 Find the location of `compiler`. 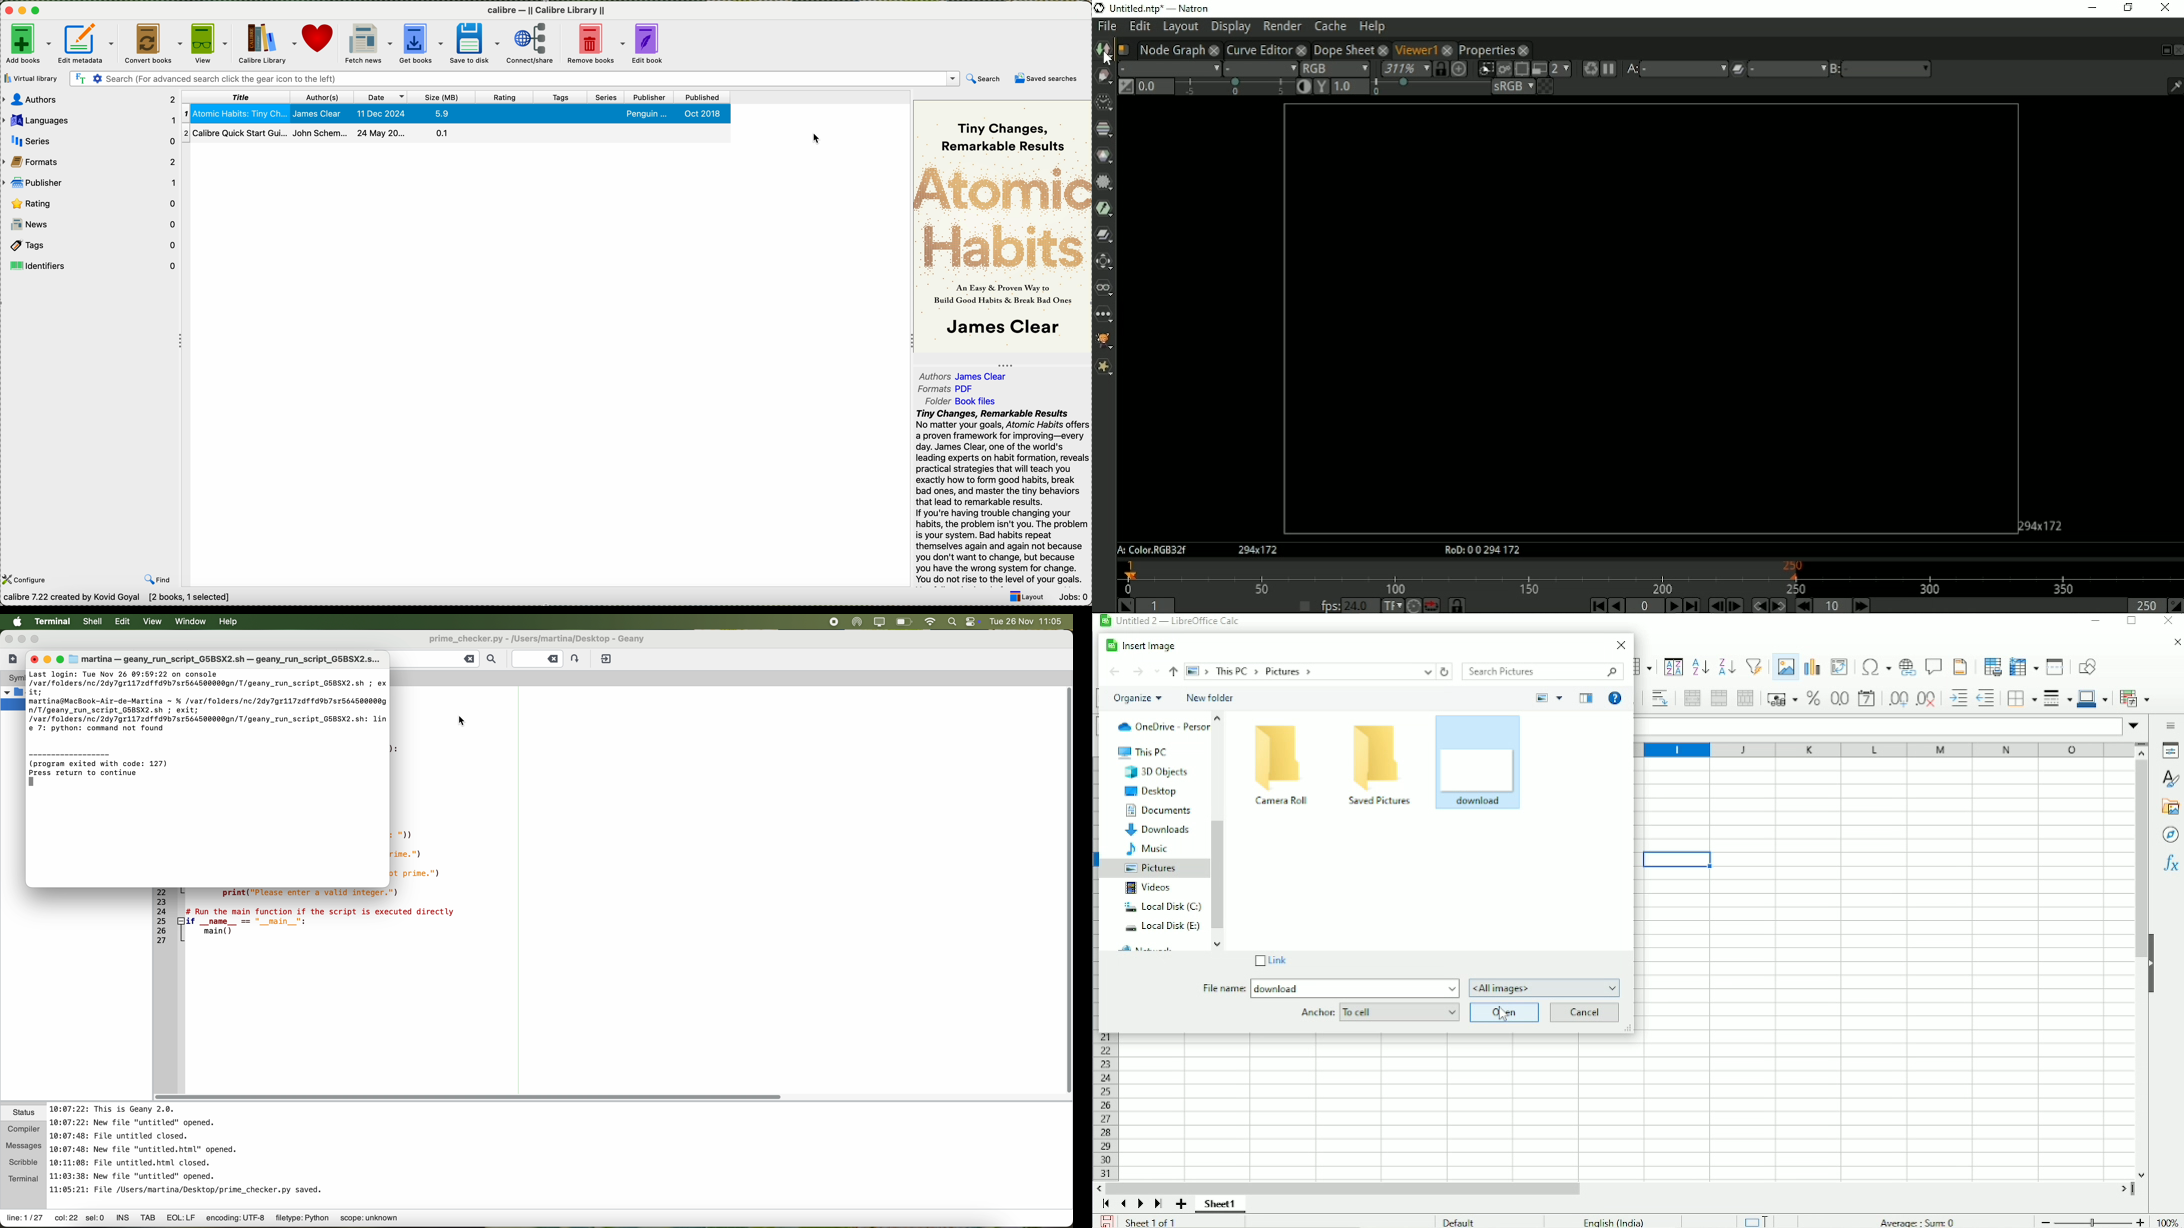

compiler is located at coordinates (24, 1128).